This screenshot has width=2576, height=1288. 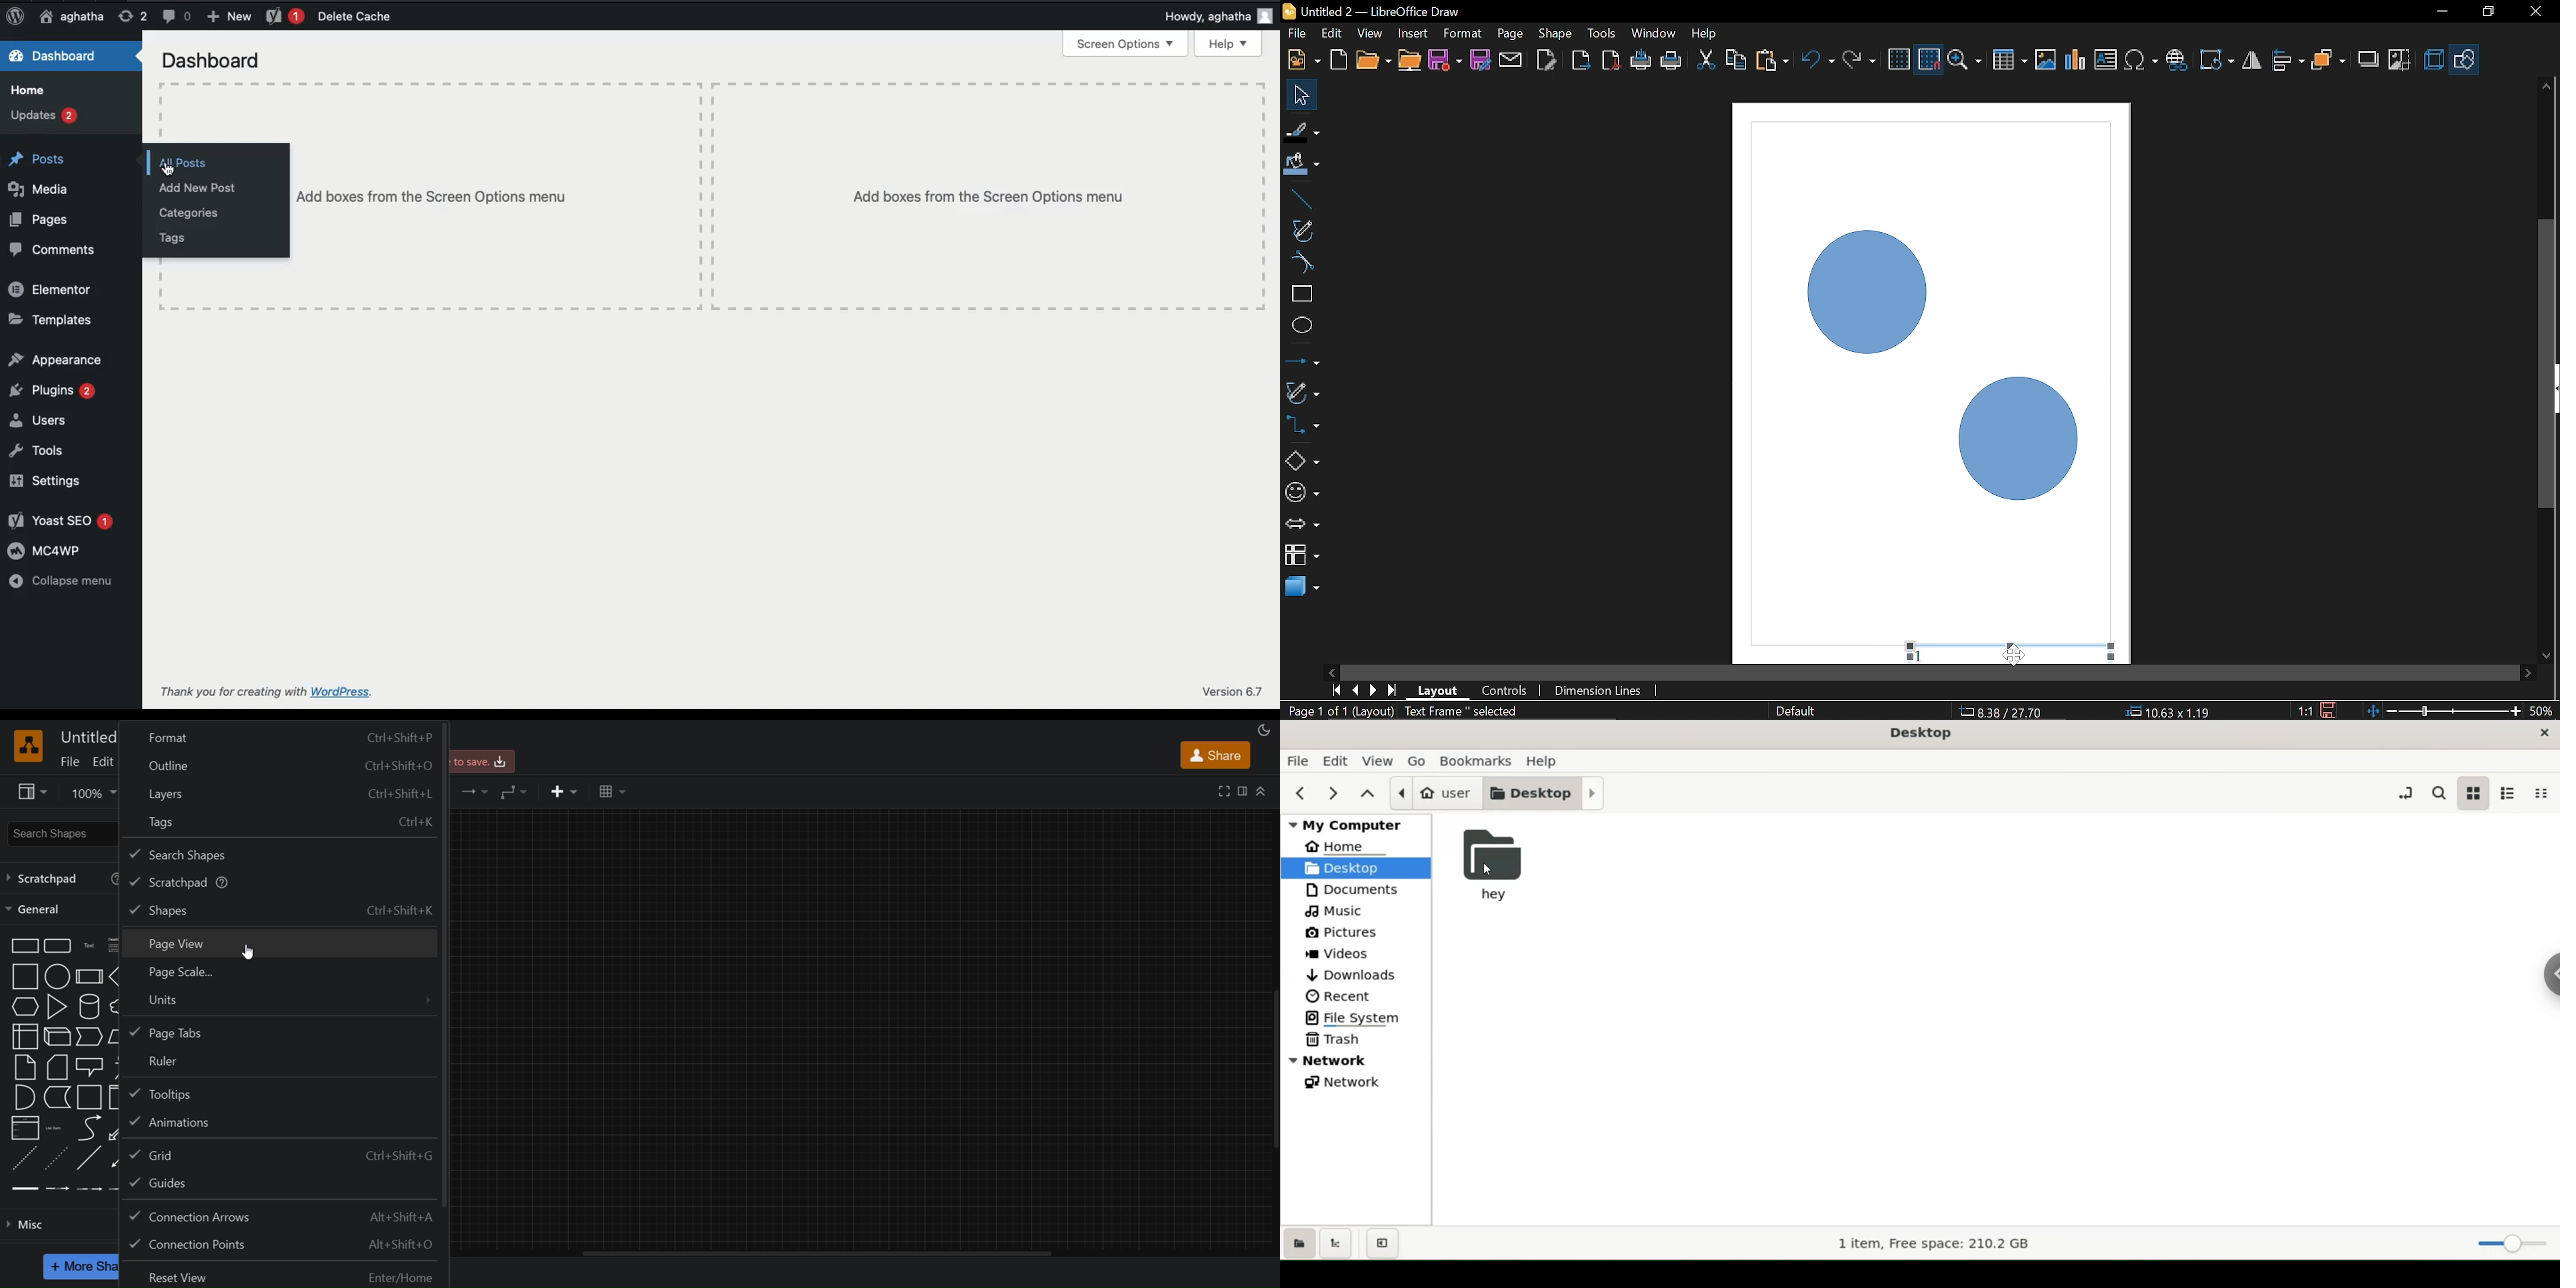 I want to click on Insert symbol, so click(x=2143, y=60).